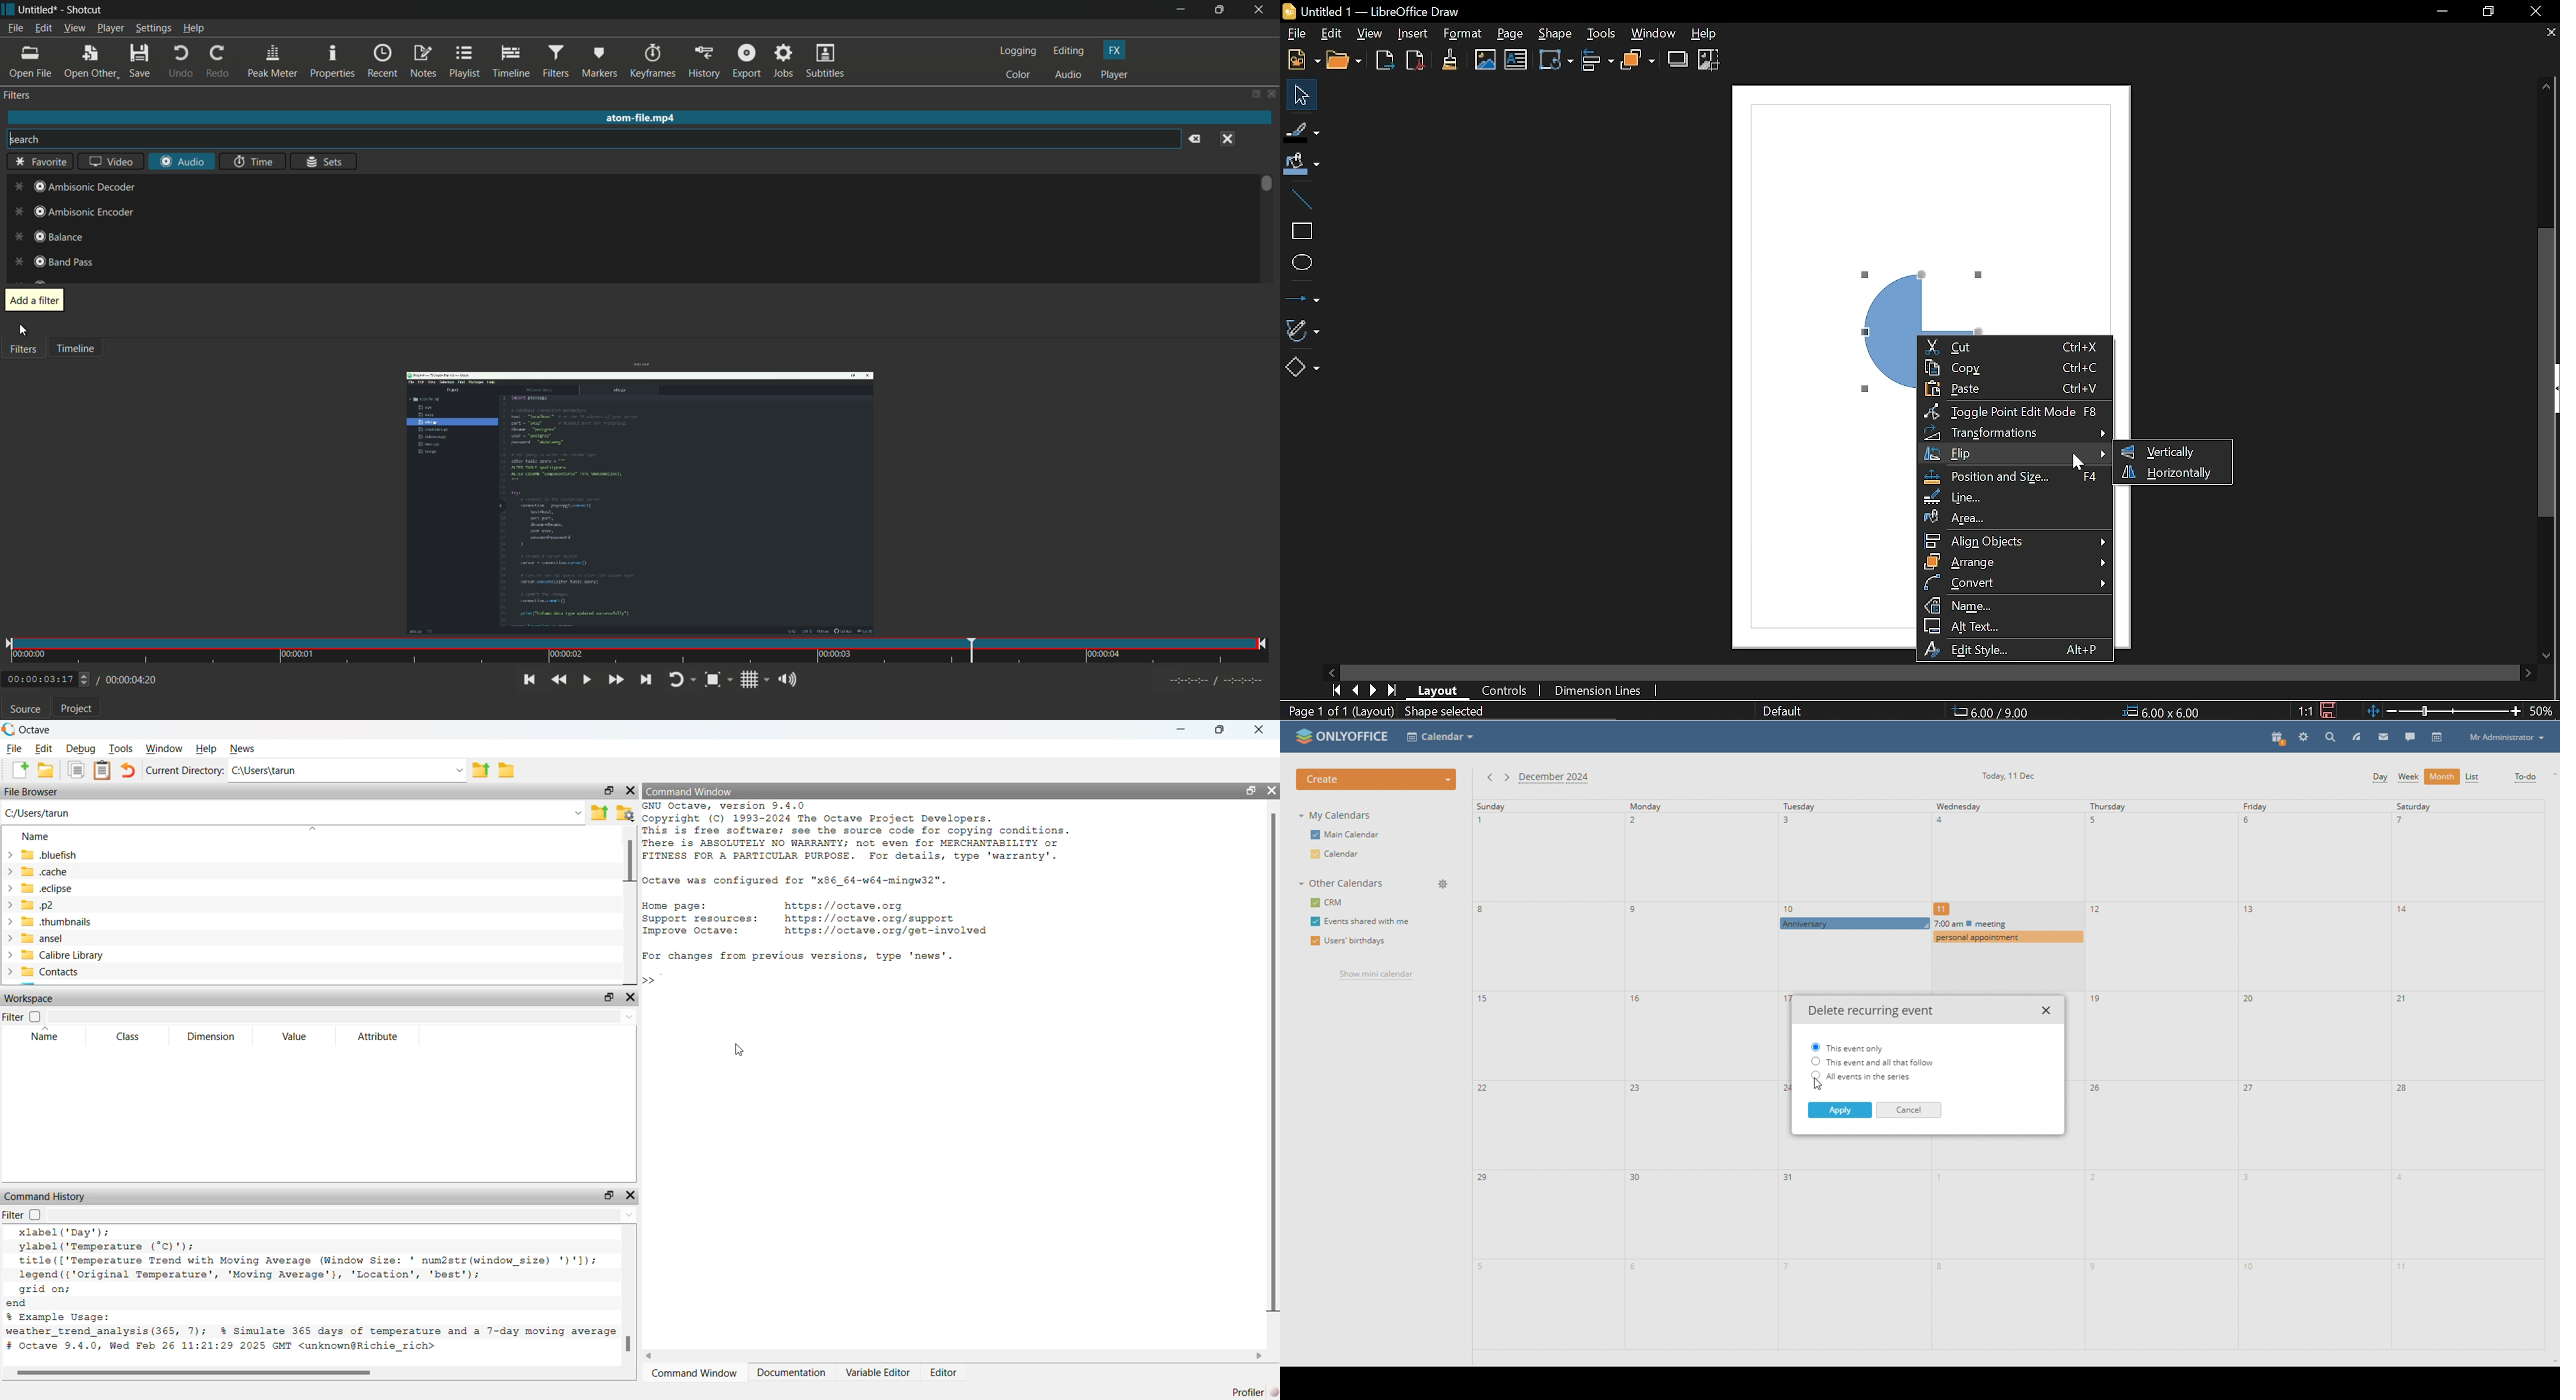  What do you see at coordinates (333, 62) in the screenshot?
I see `properties` at bounding box center [333, 62].